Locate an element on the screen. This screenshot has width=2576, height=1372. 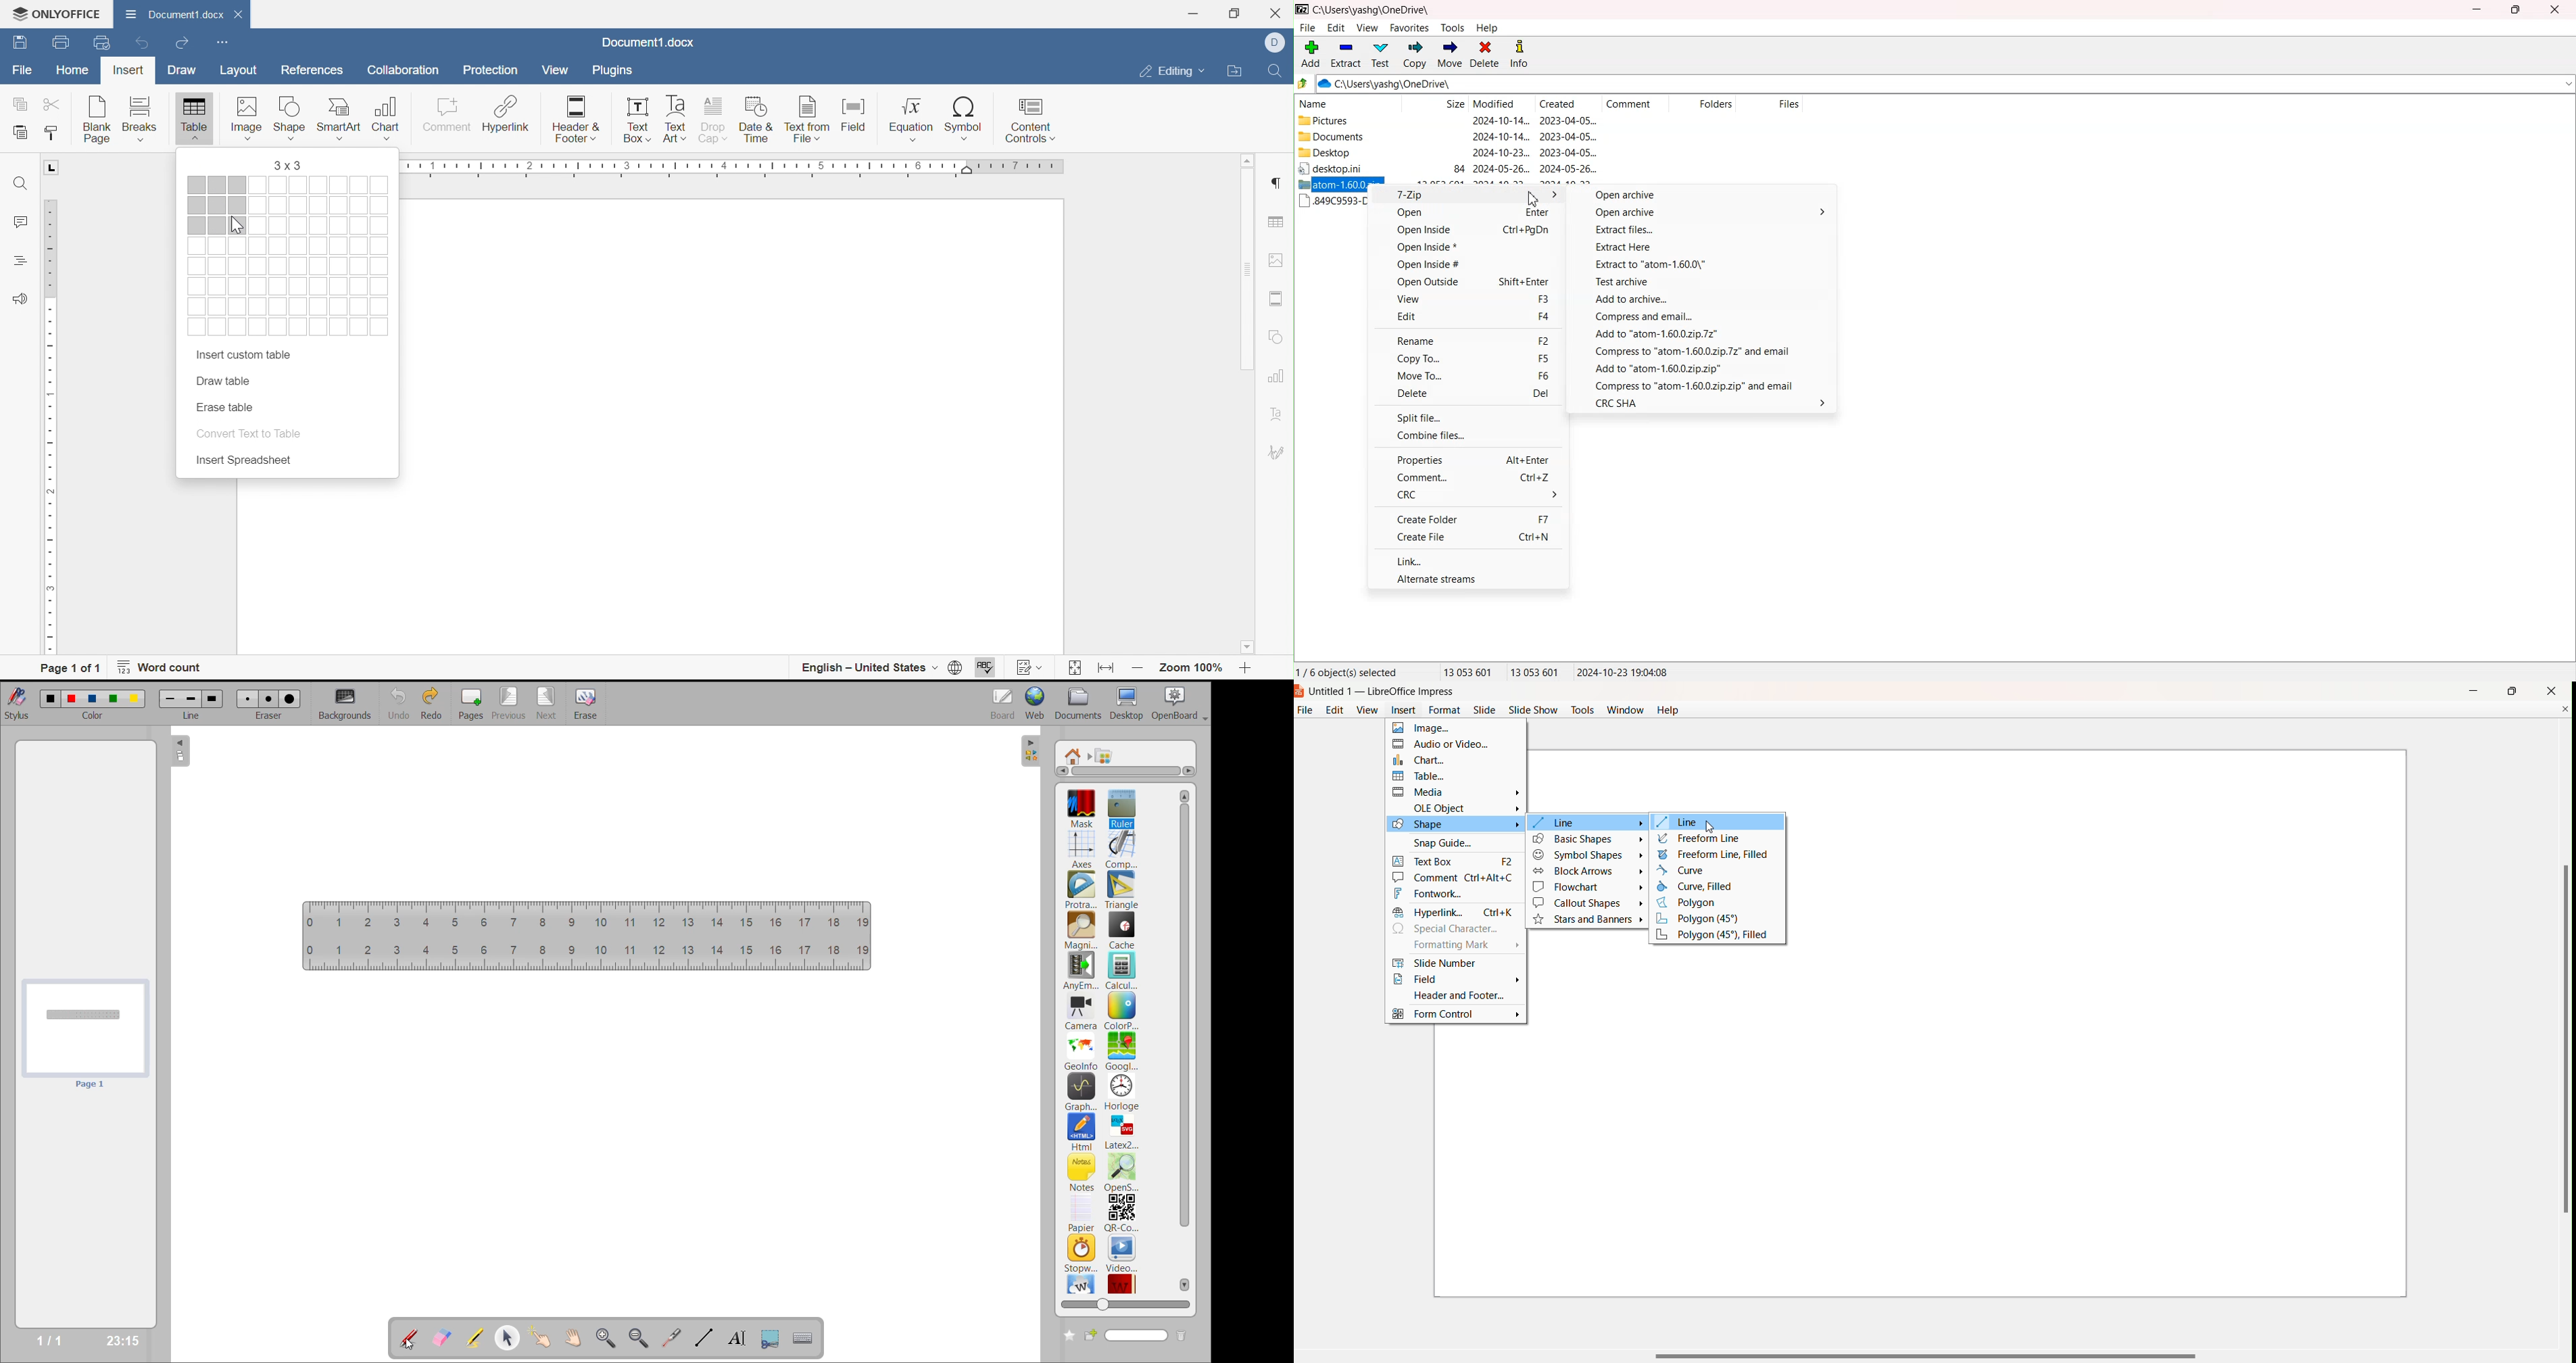
2024-10-23 is located at coordinates (1501, 152).